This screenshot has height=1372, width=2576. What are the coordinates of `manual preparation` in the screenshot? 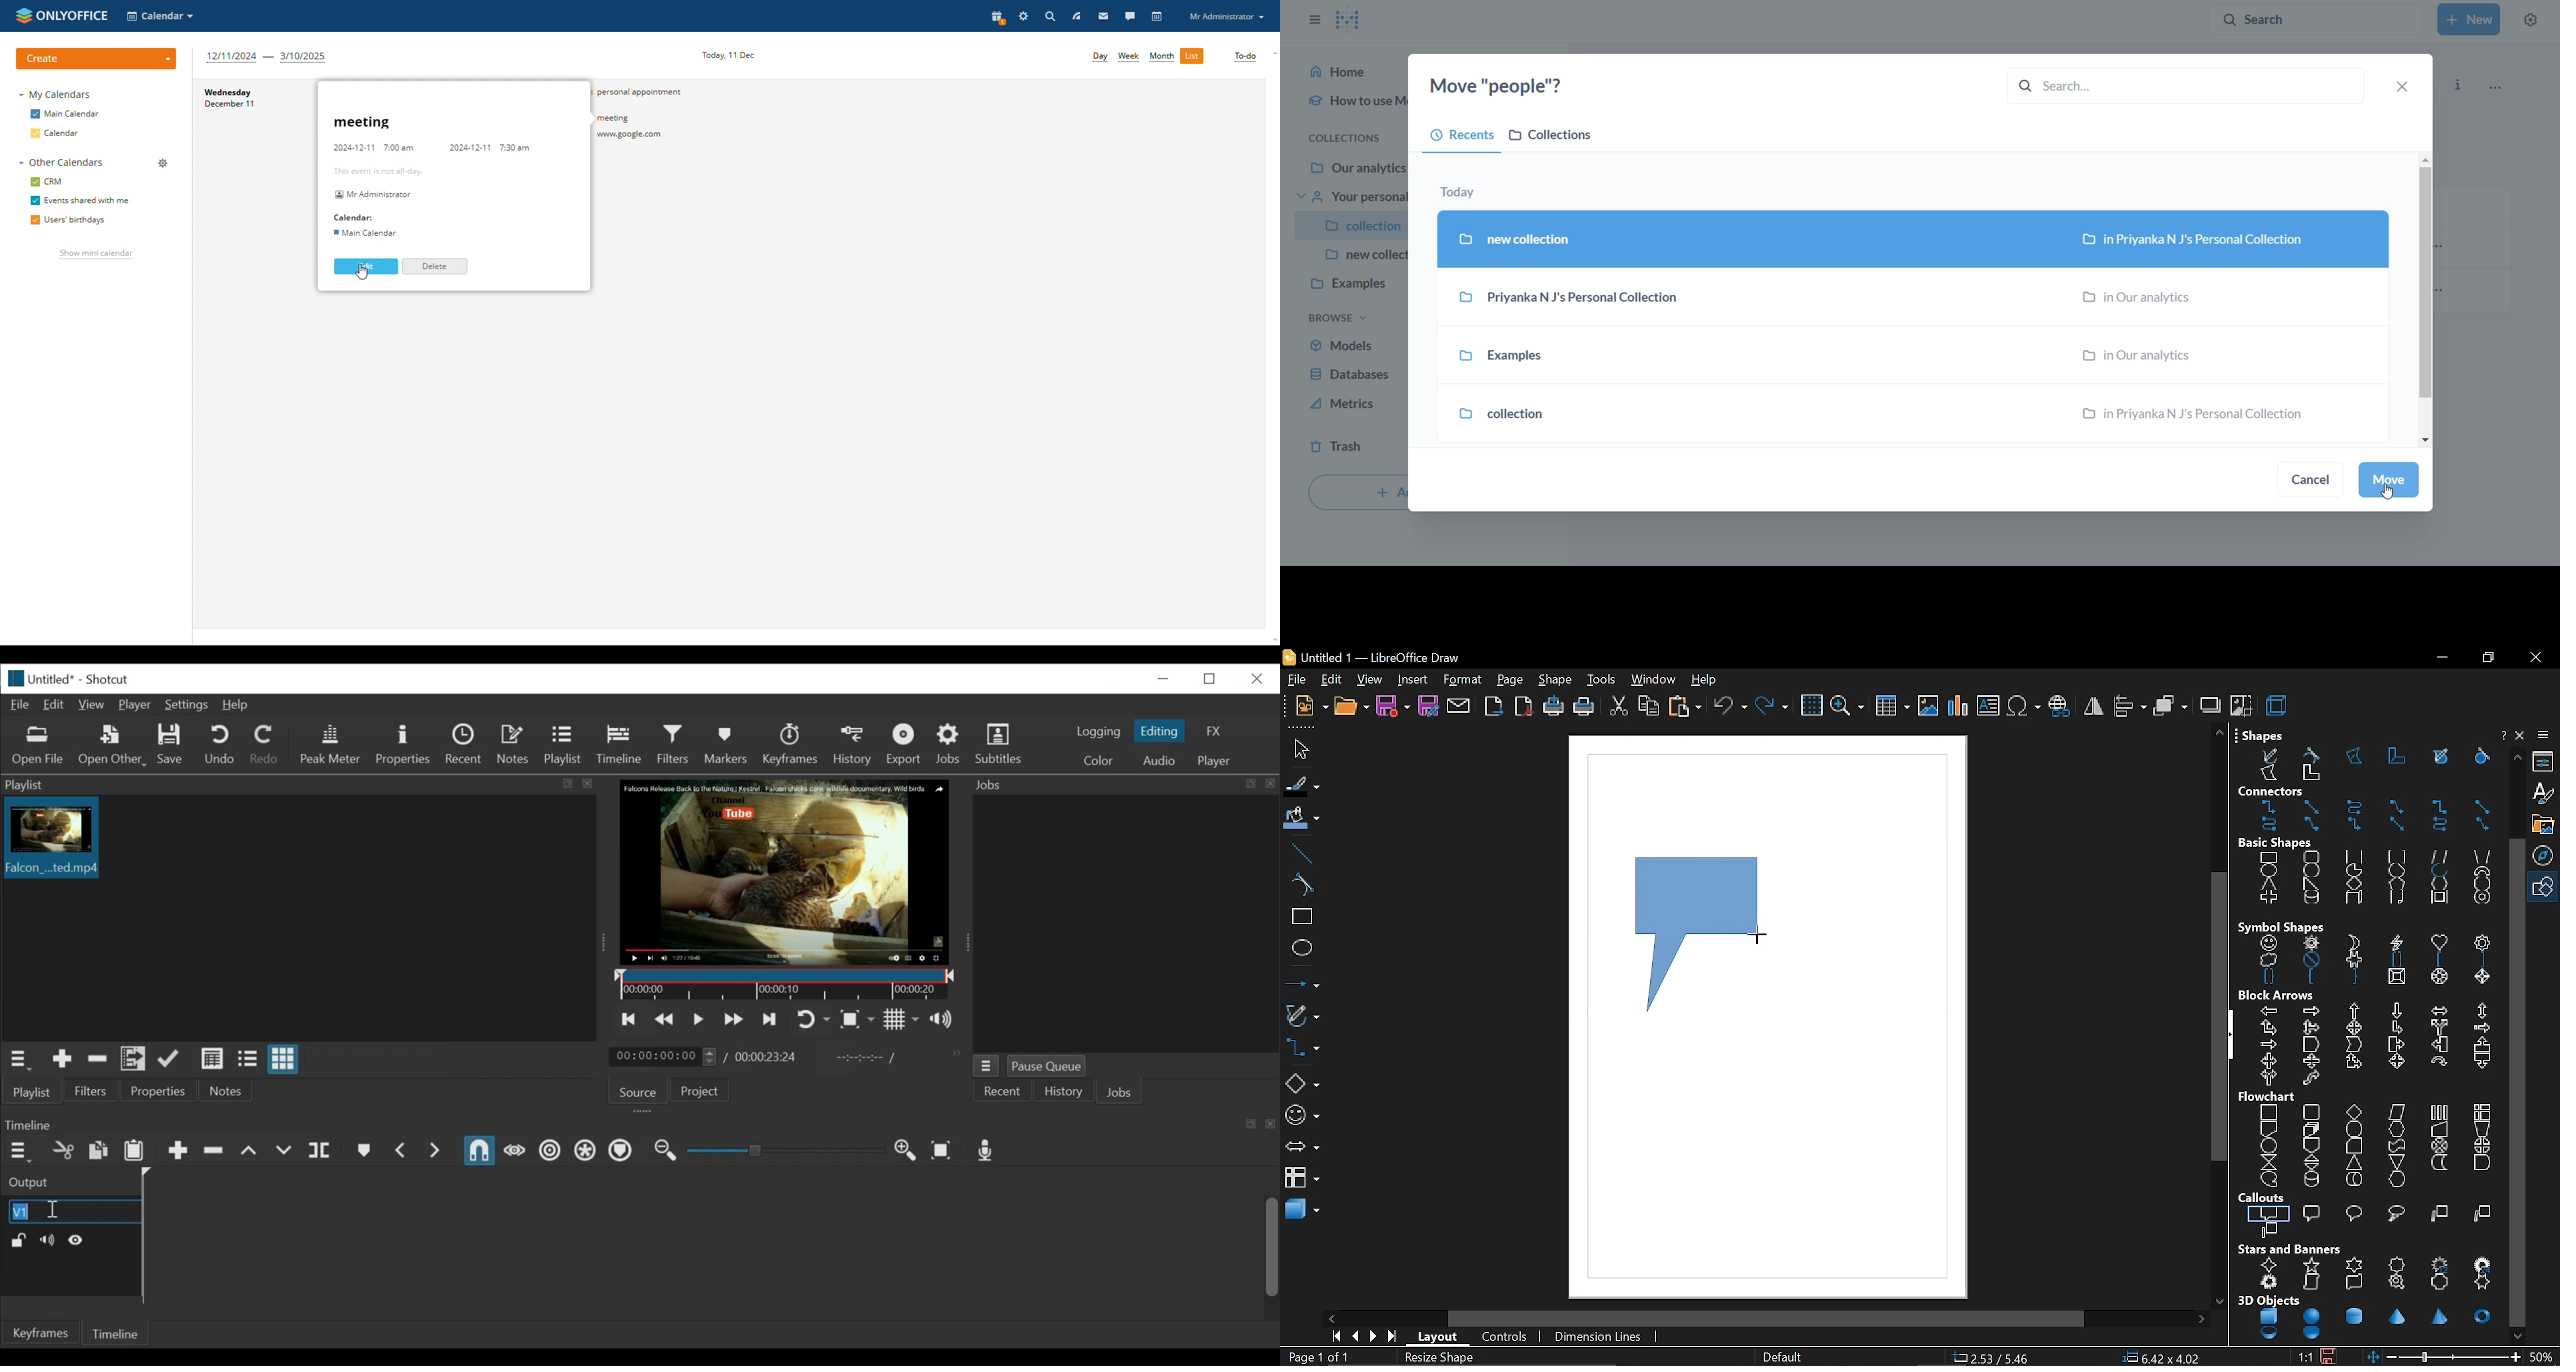 It's located at (2482, 1128).